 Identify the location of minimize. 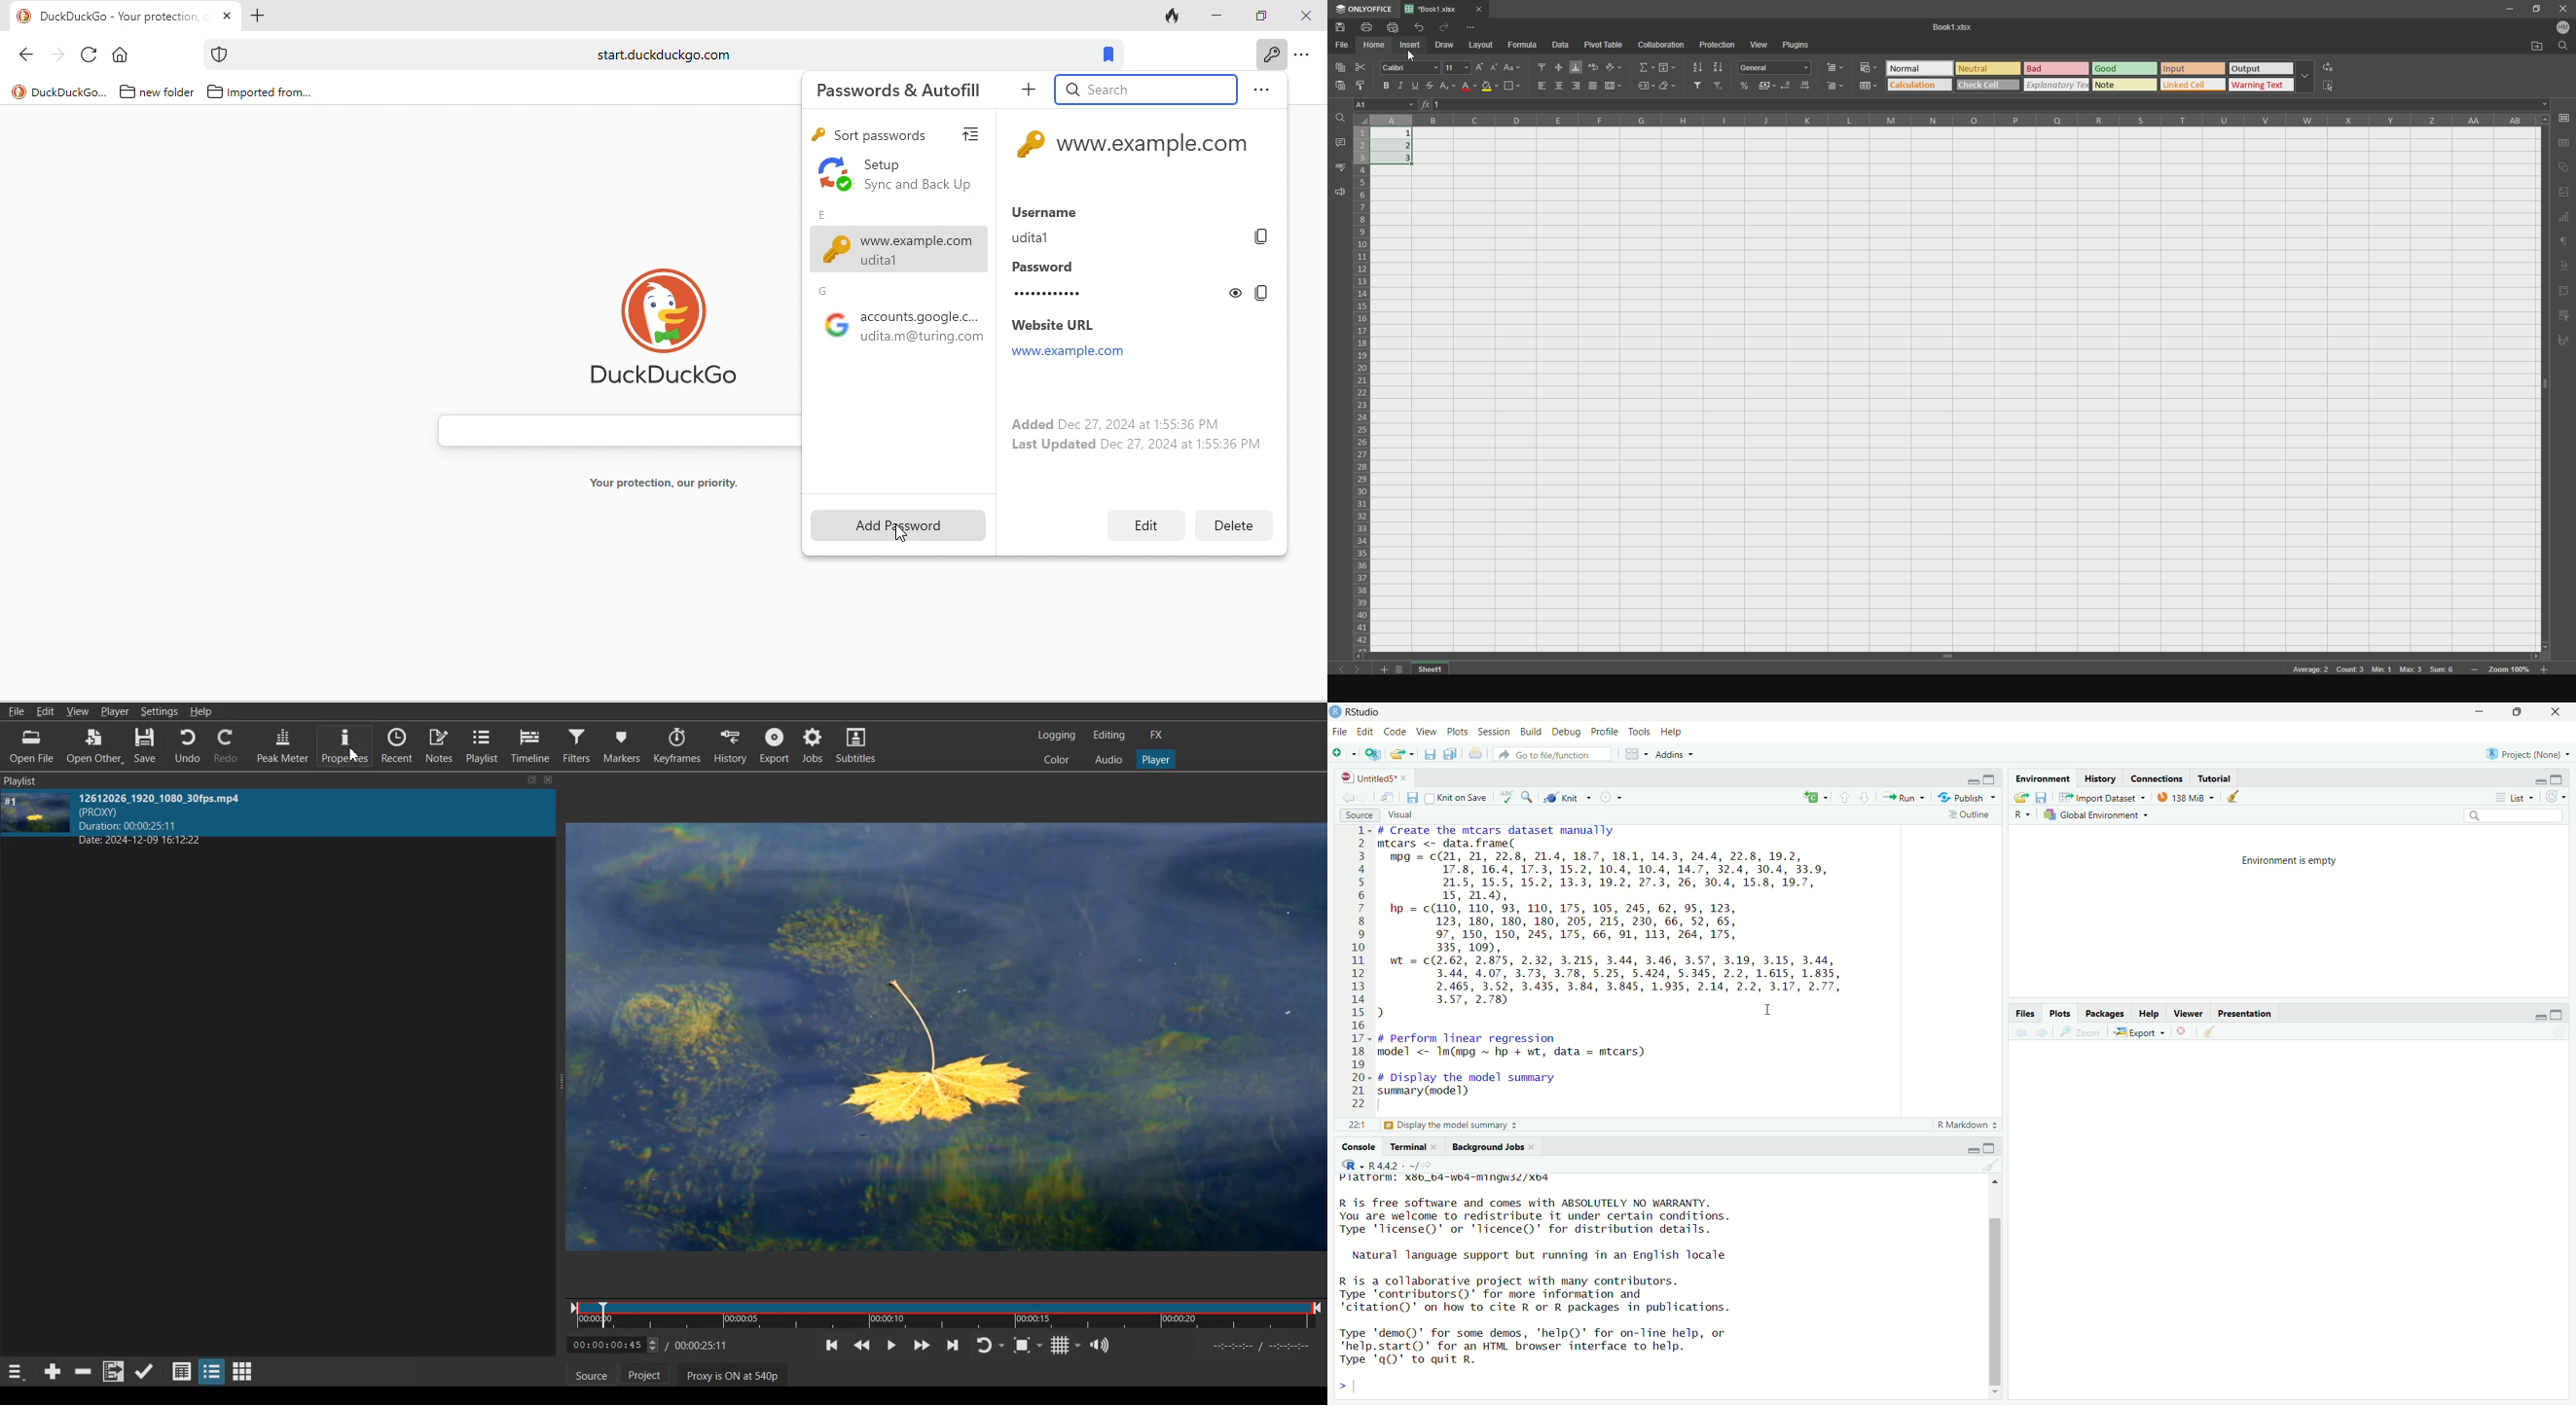
(2539, 782).